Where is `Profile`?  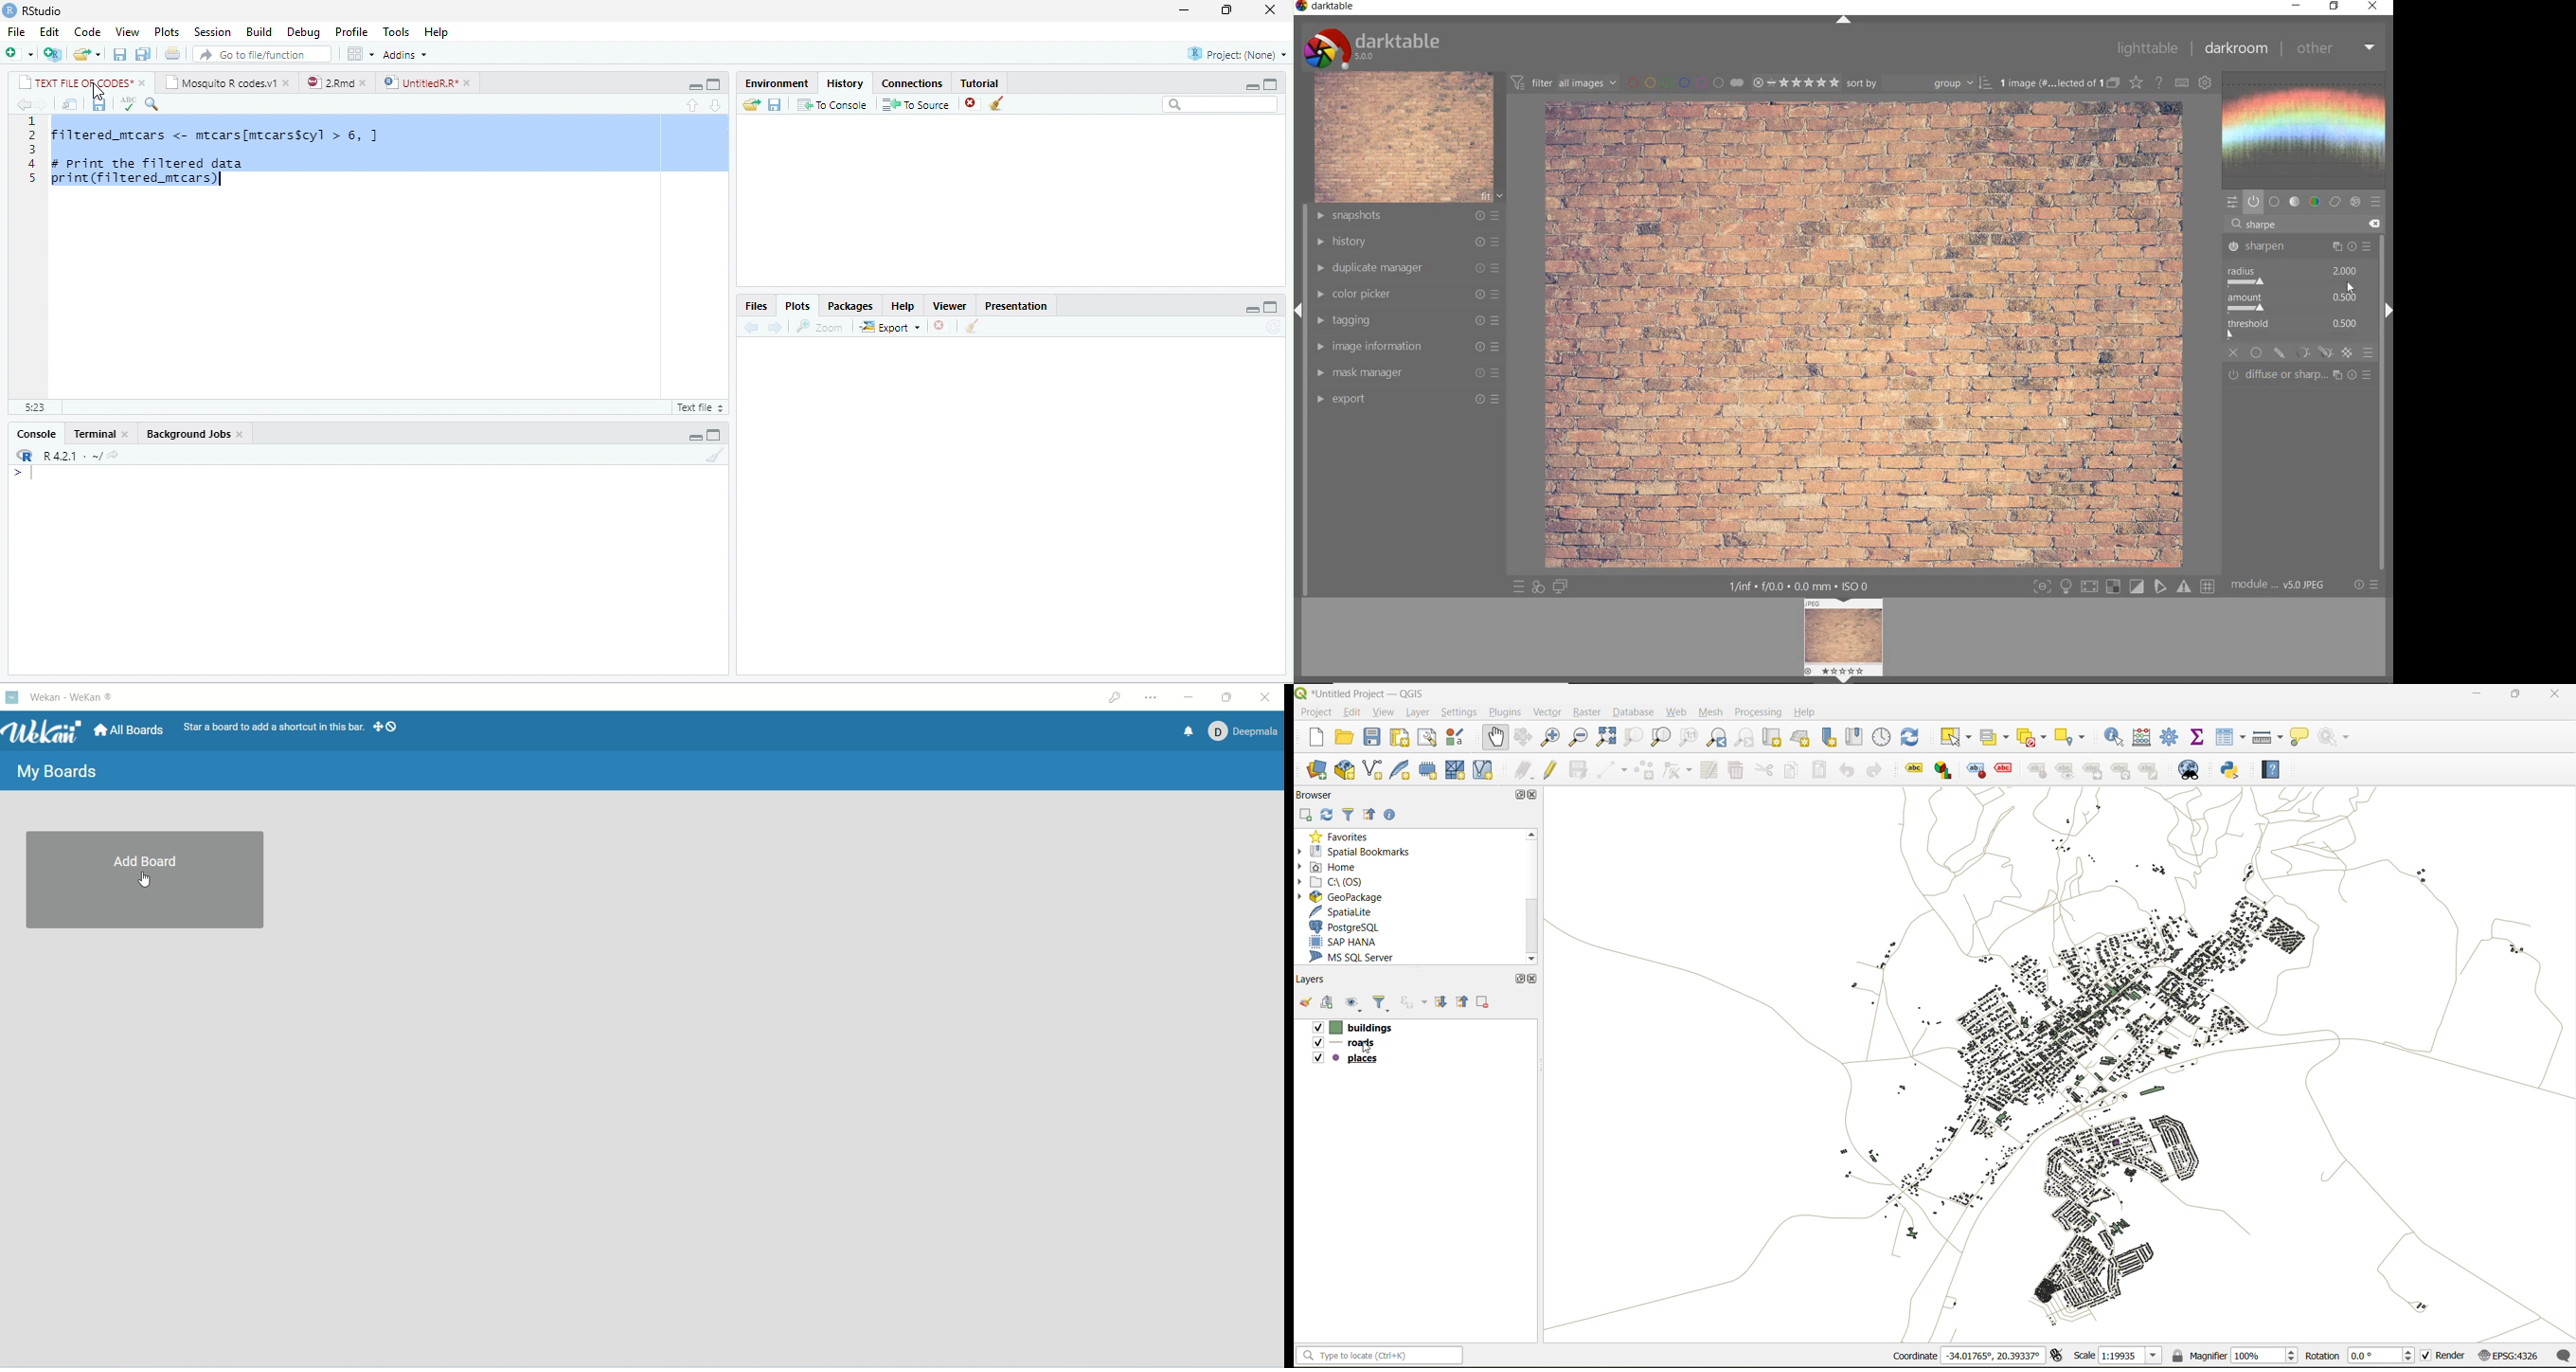
Profile is located at coordinates (351, 32).